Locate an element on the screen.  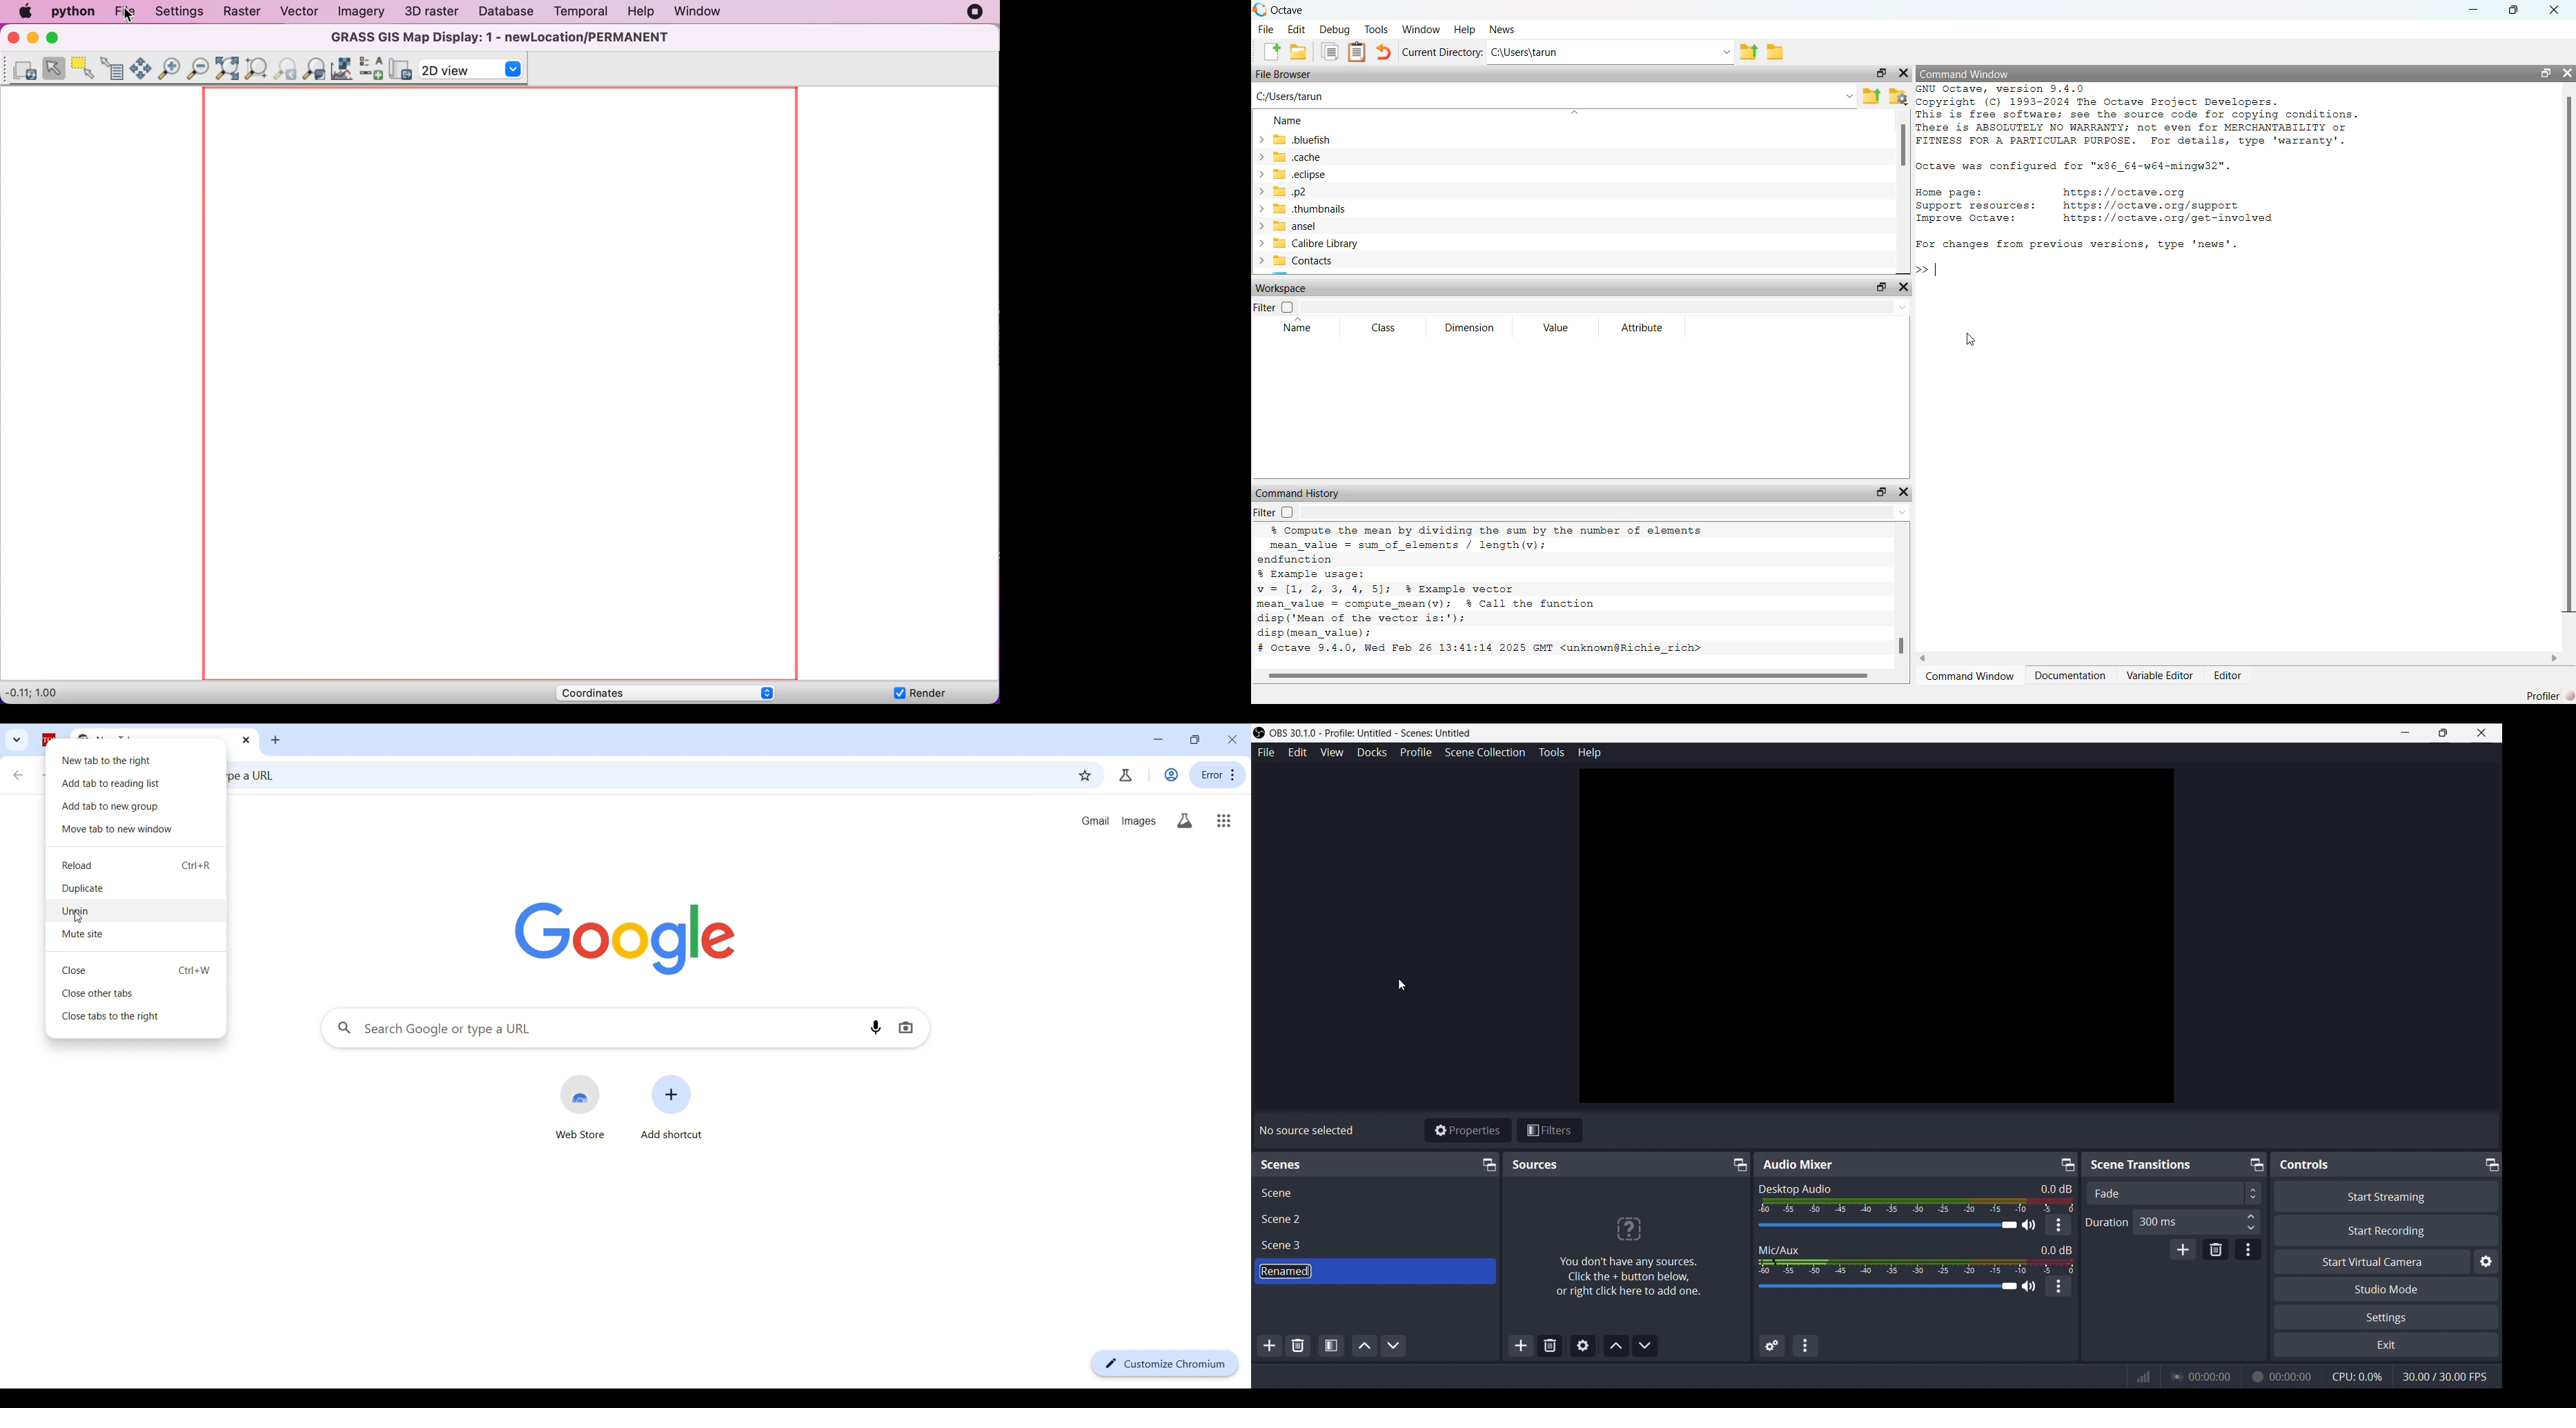
scroll right is located at coordinates (2555, 658).